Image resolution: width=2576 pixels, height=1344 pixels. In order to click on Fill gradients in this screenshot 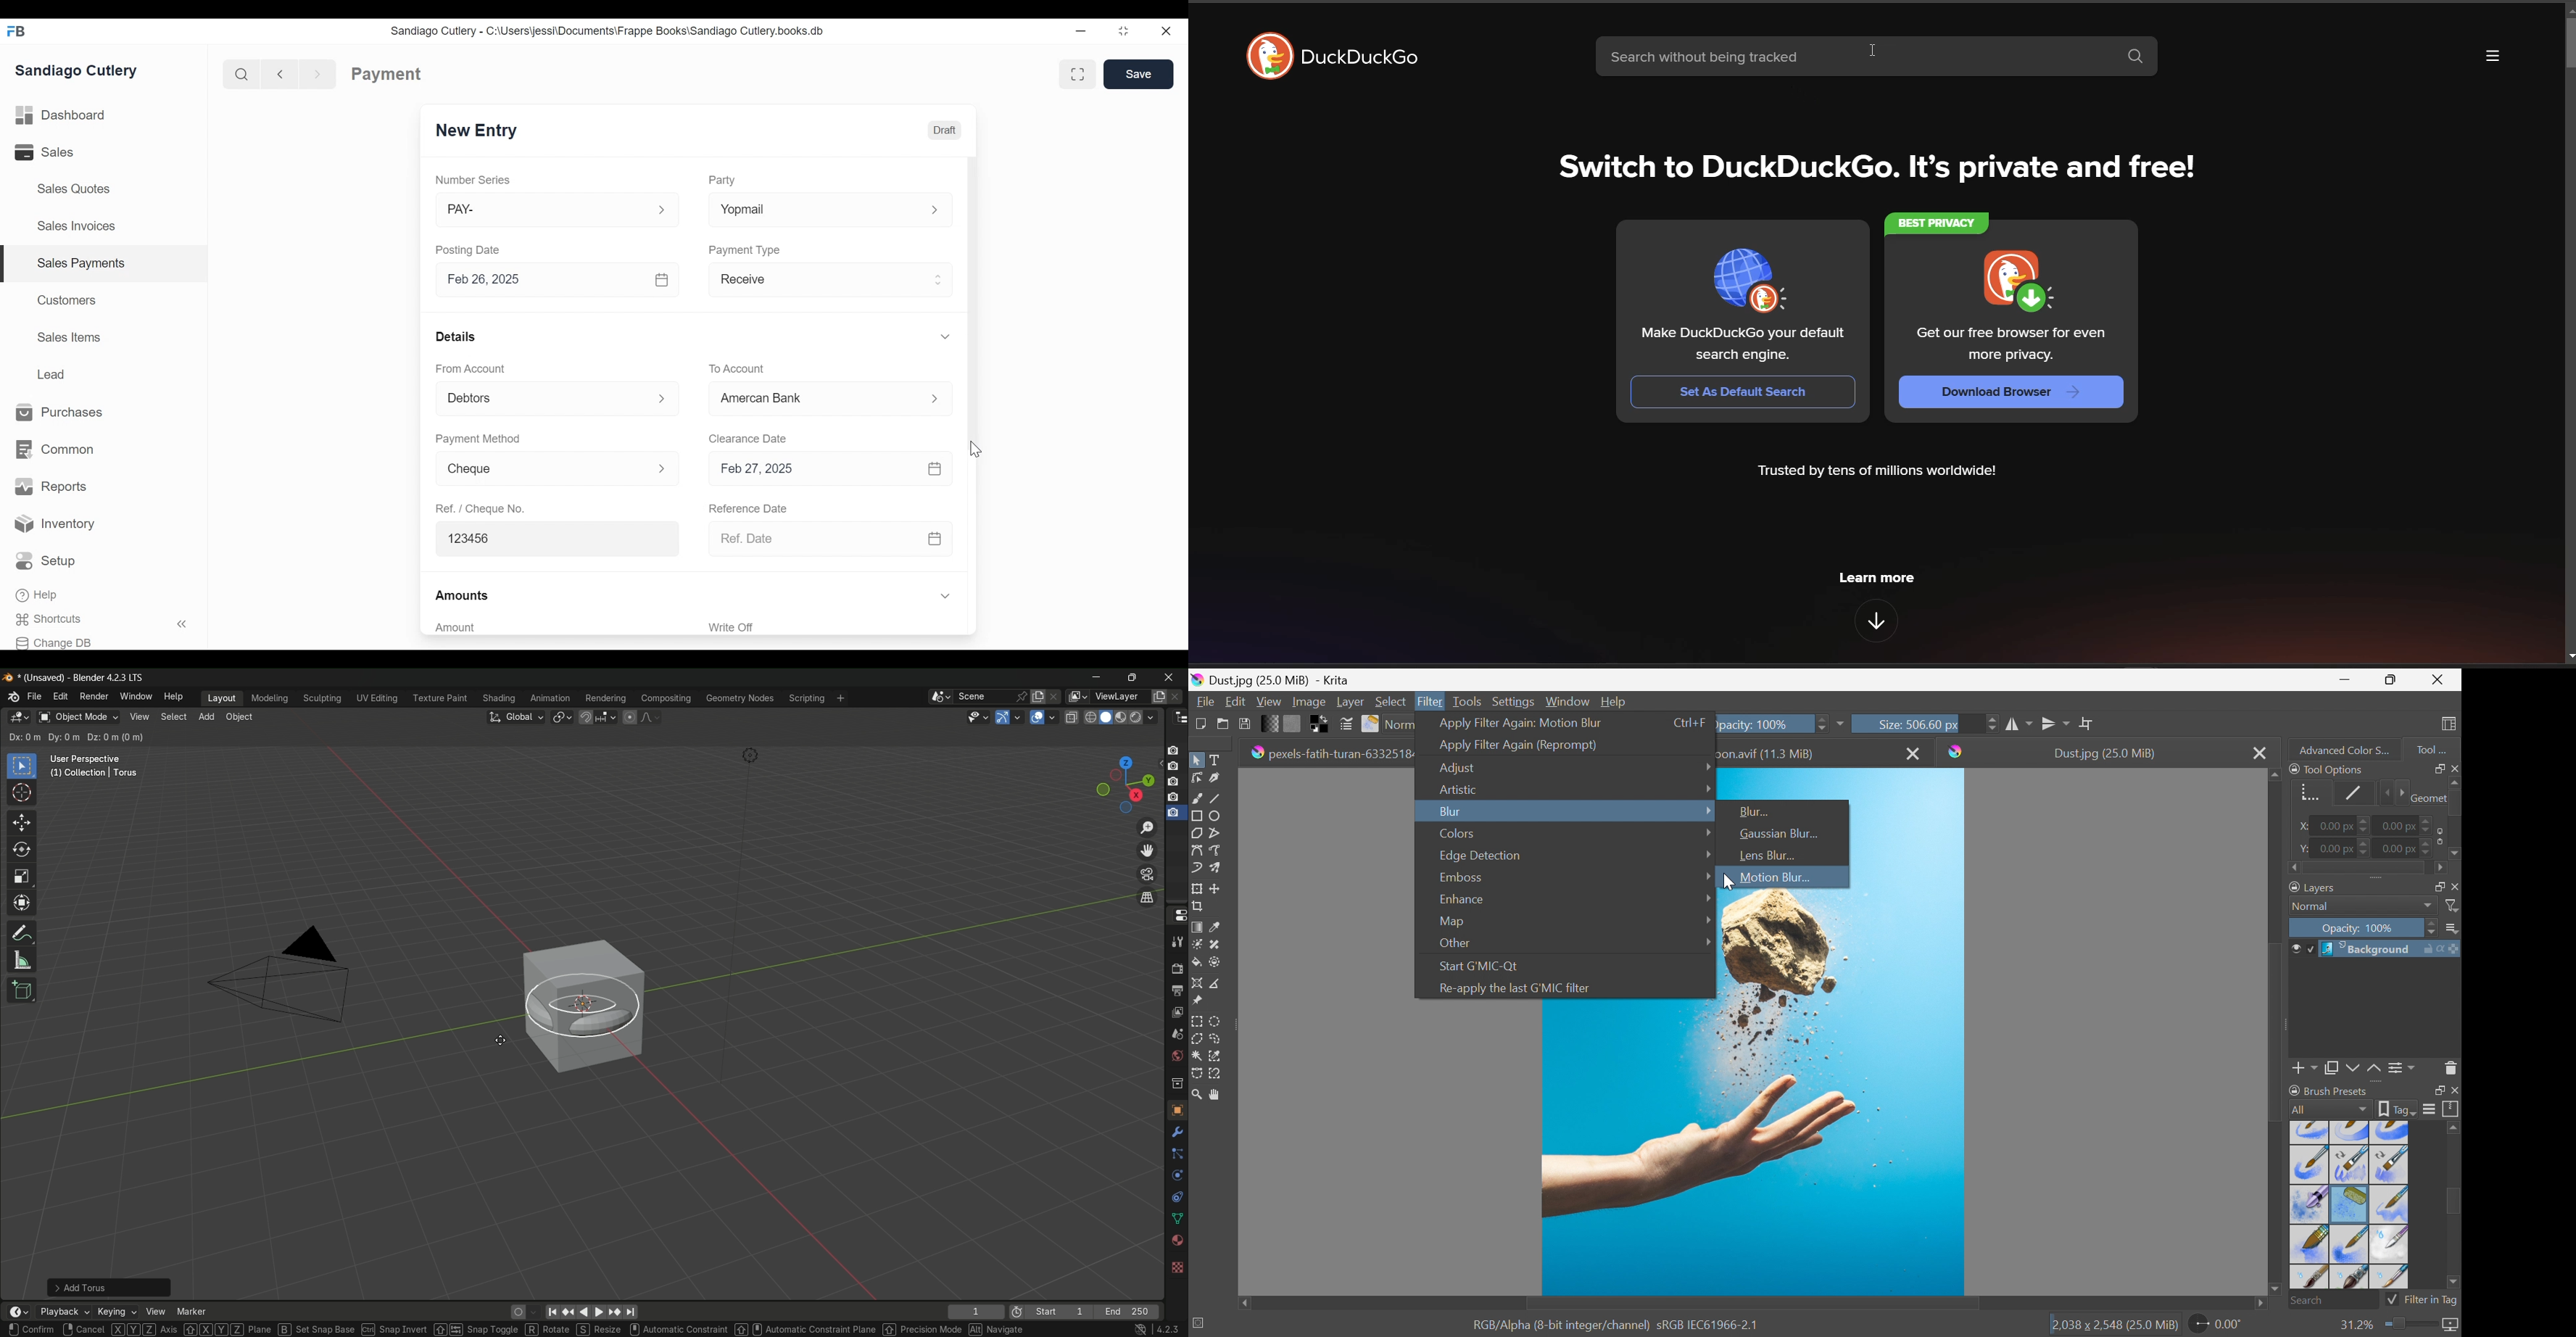, I will do `click(1271, 722)`.